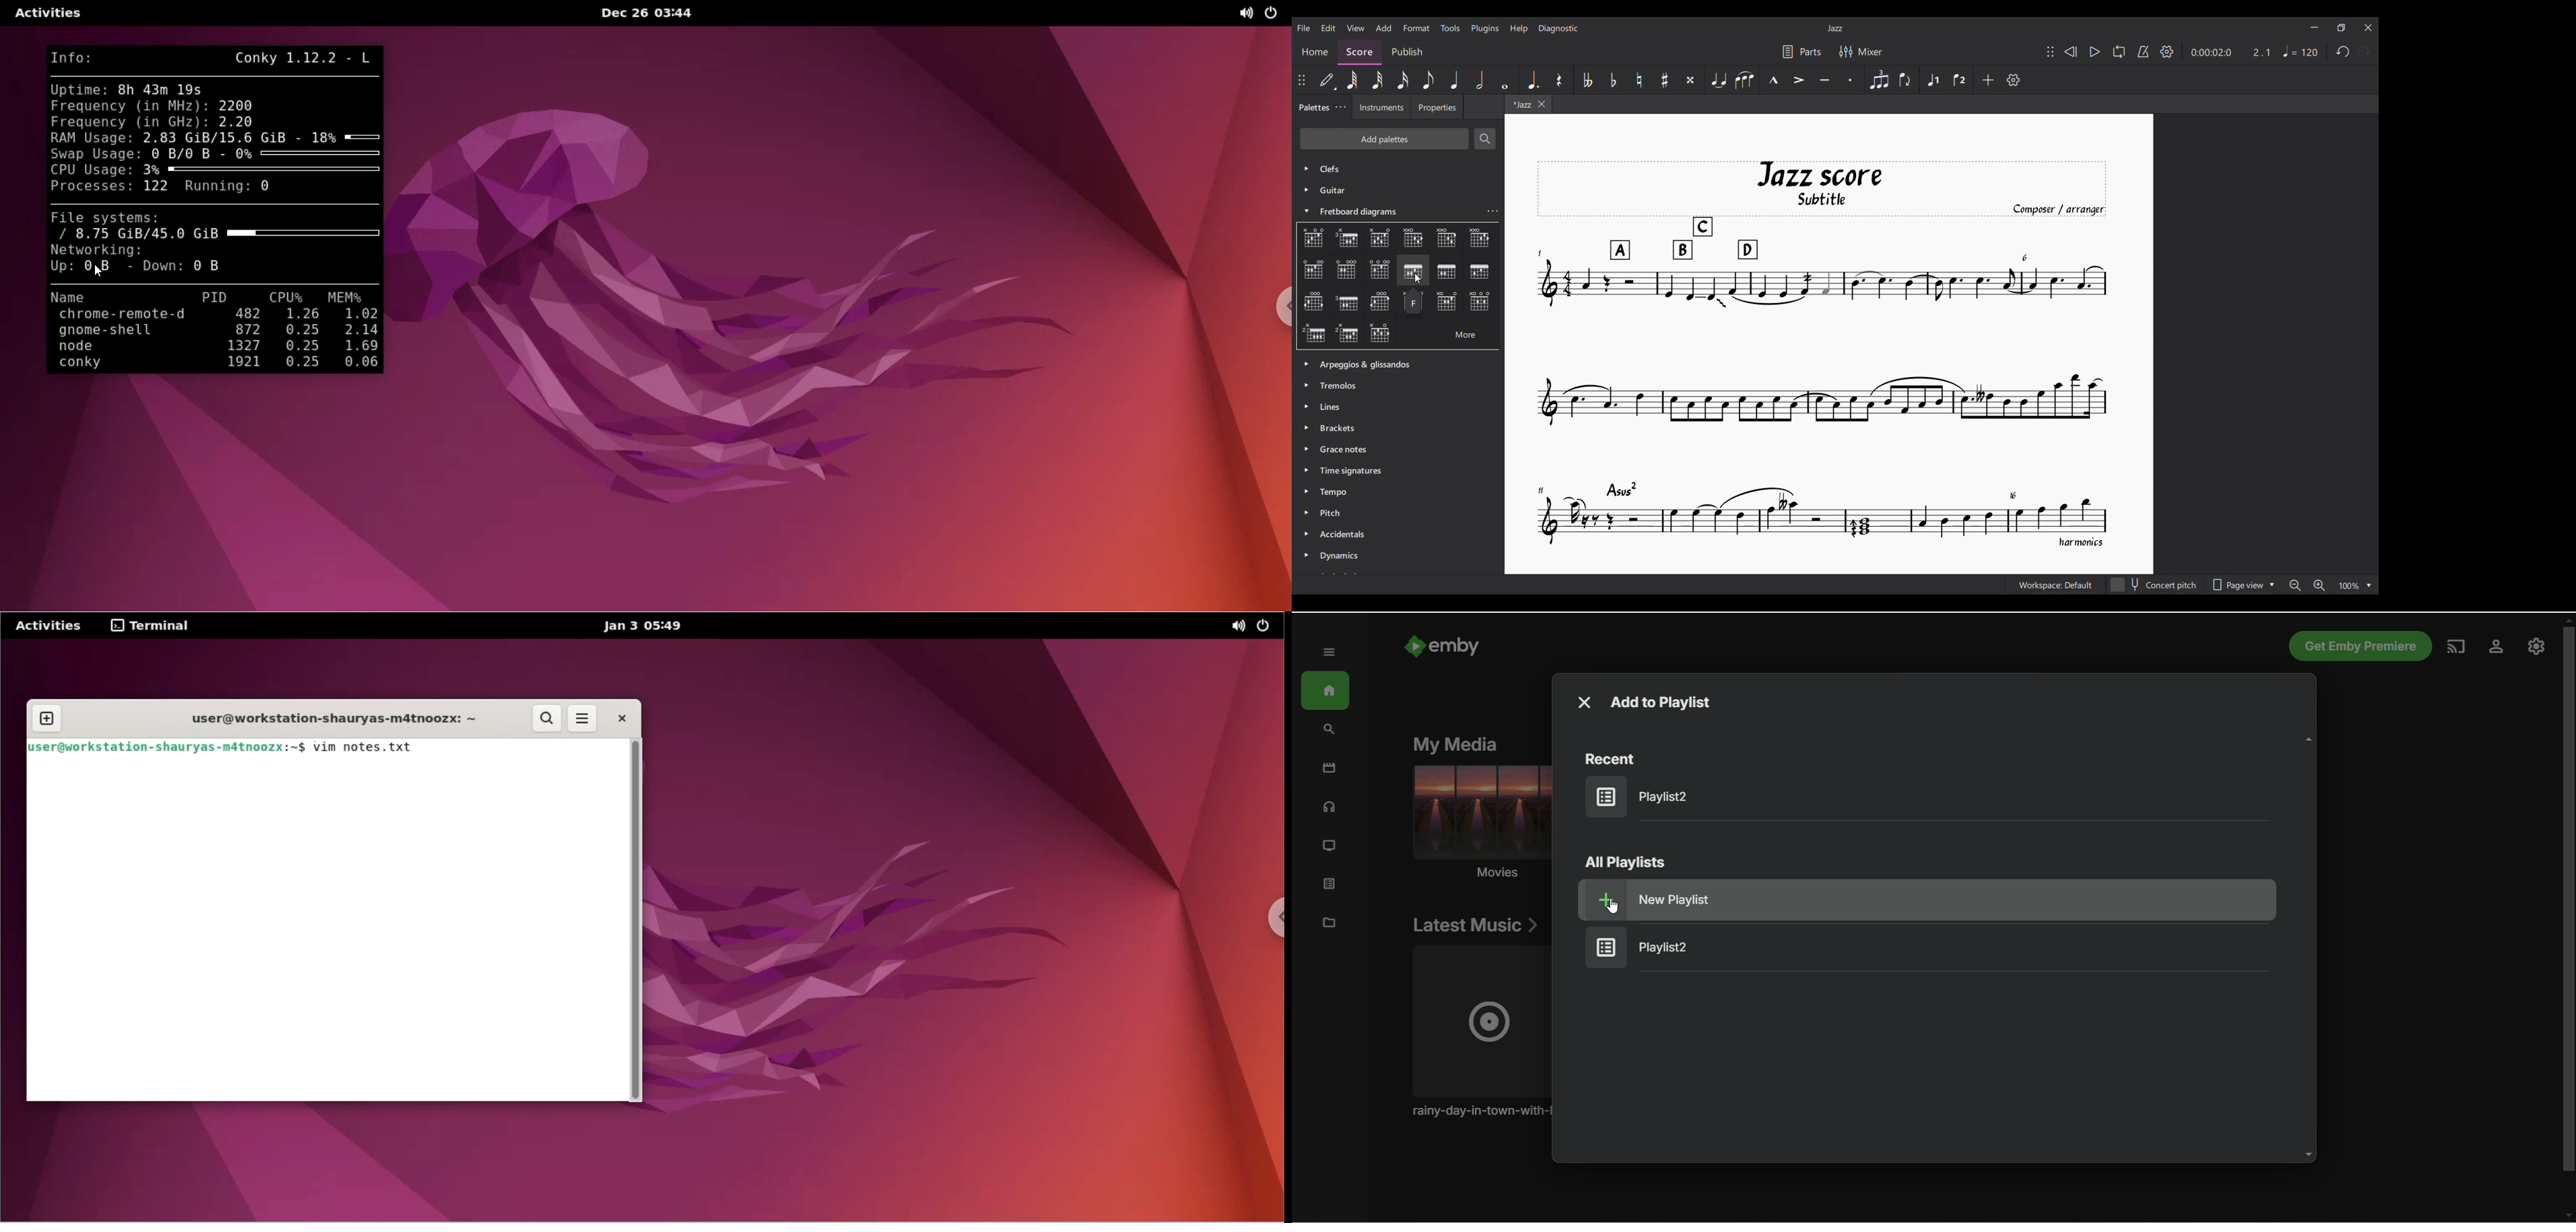 Image resolution: width=2576 pixels, height=1232 pixels. I want to click on Zoom options, so click(2331, 585).